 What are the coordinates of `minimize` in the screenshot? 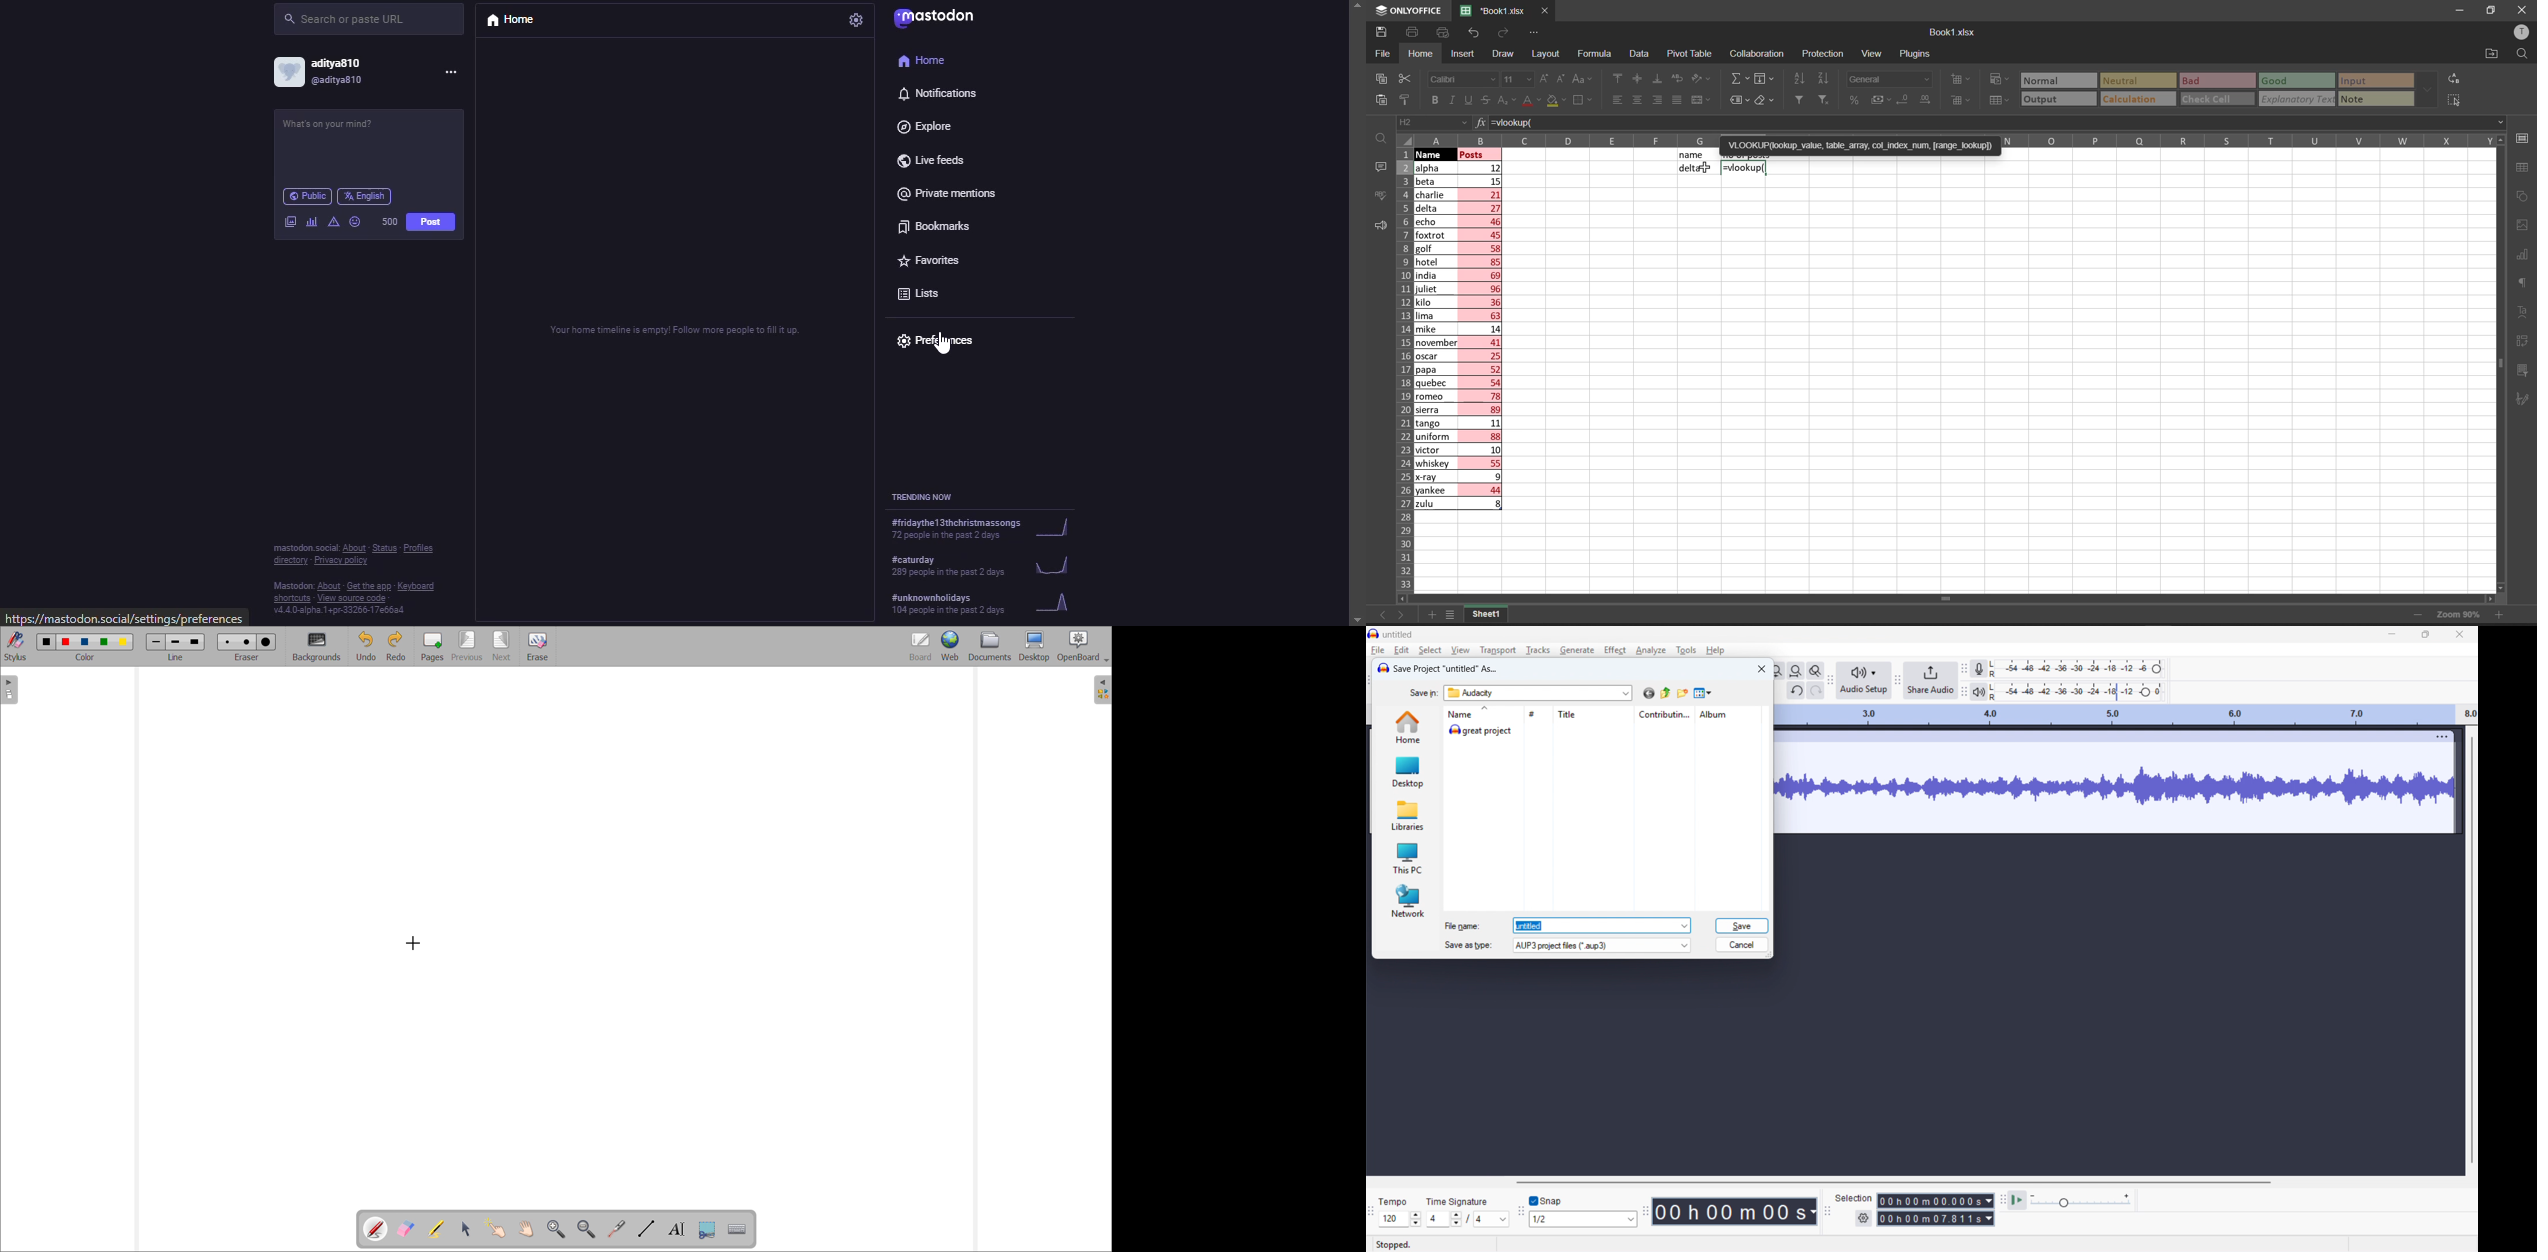 It's located at (2464, 11).